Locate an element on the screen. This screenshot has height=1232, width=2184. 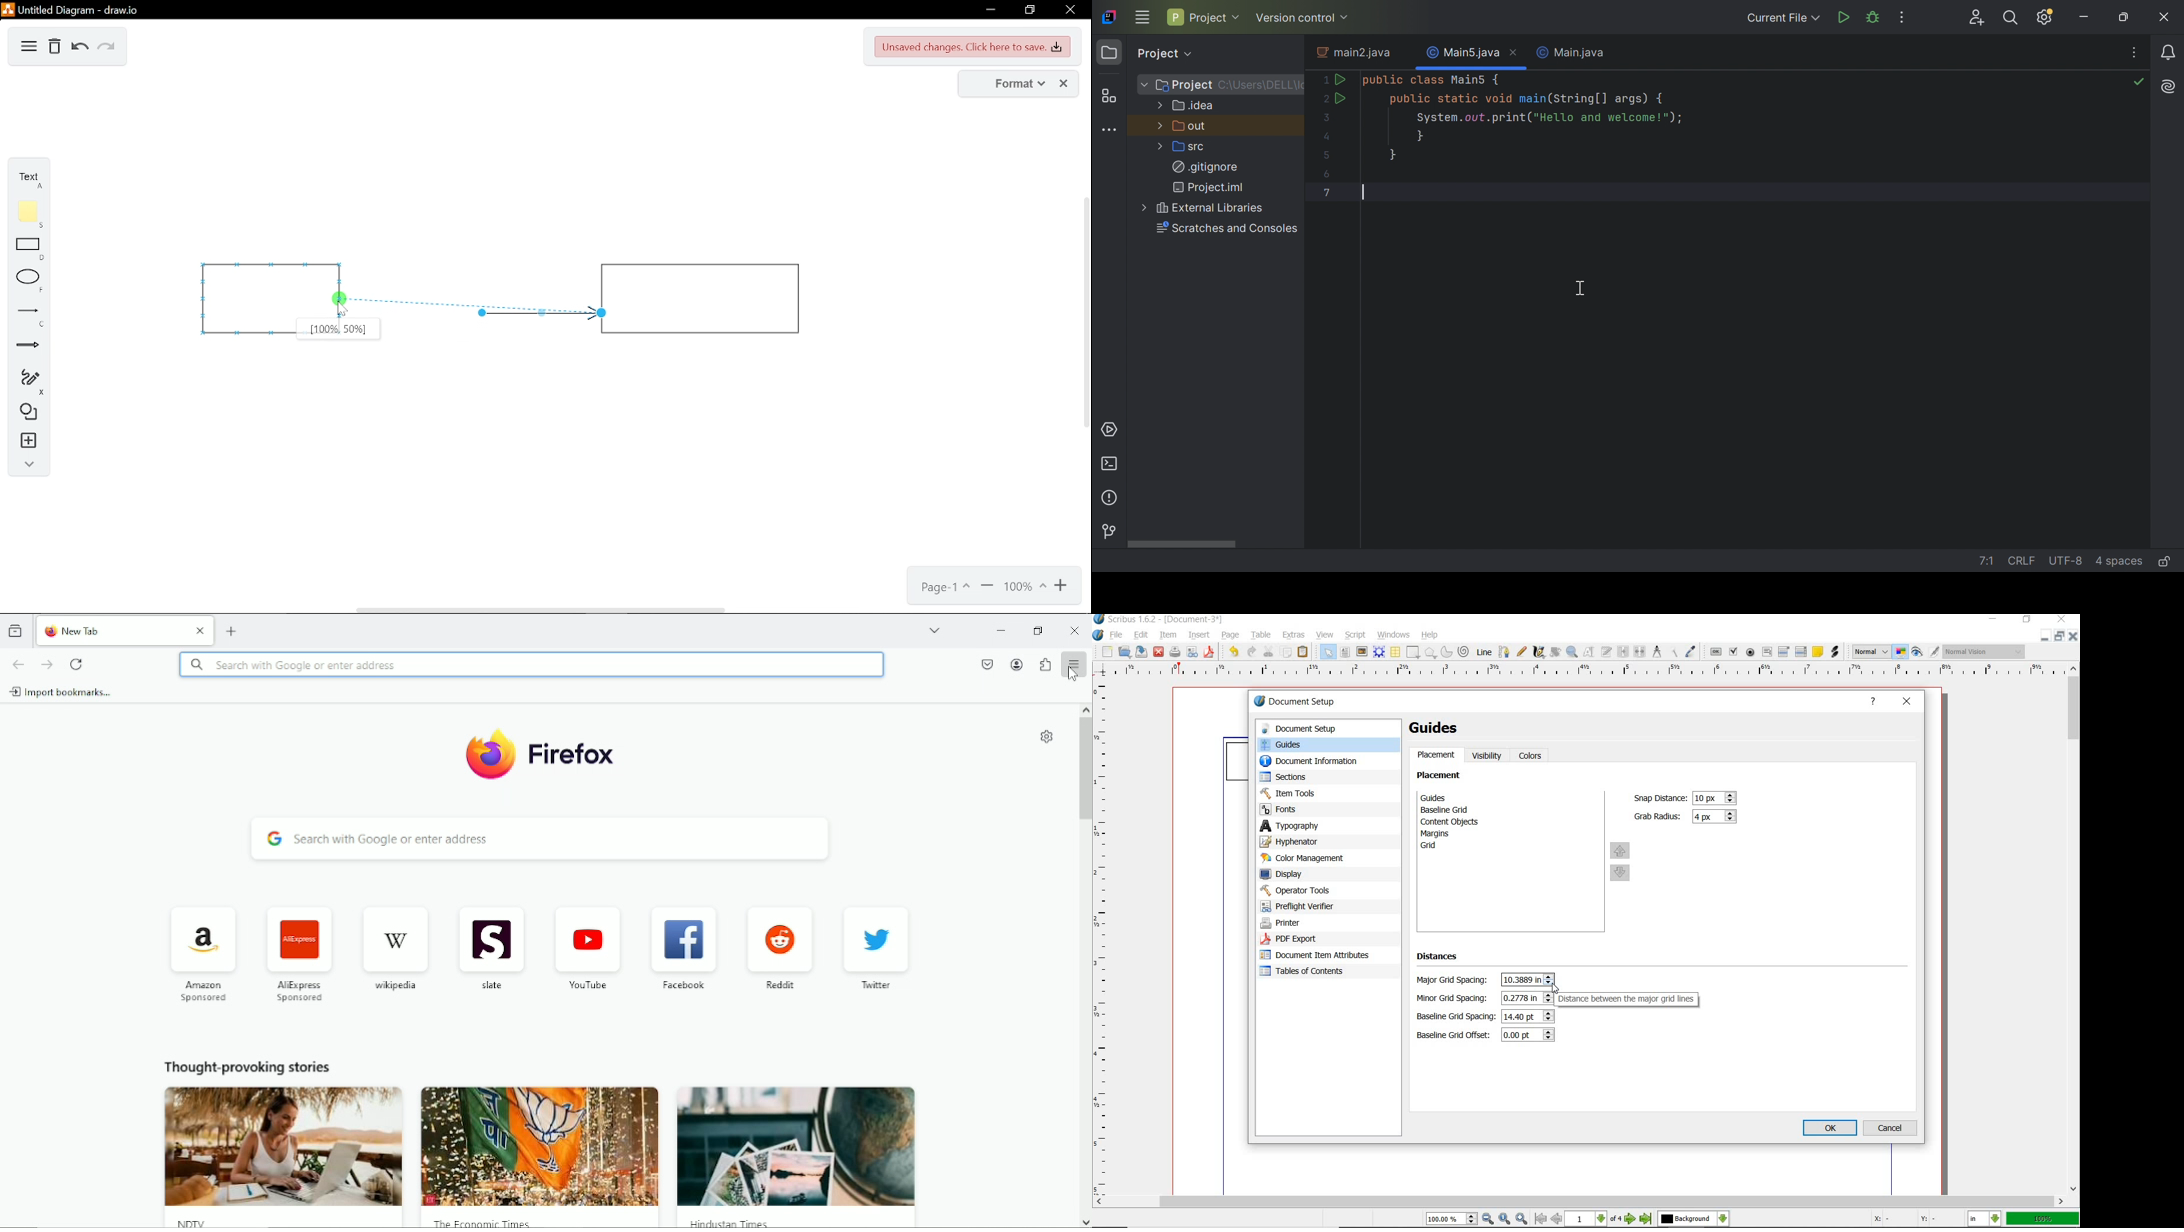
import bookmarks is located at coordinates (63, 692).